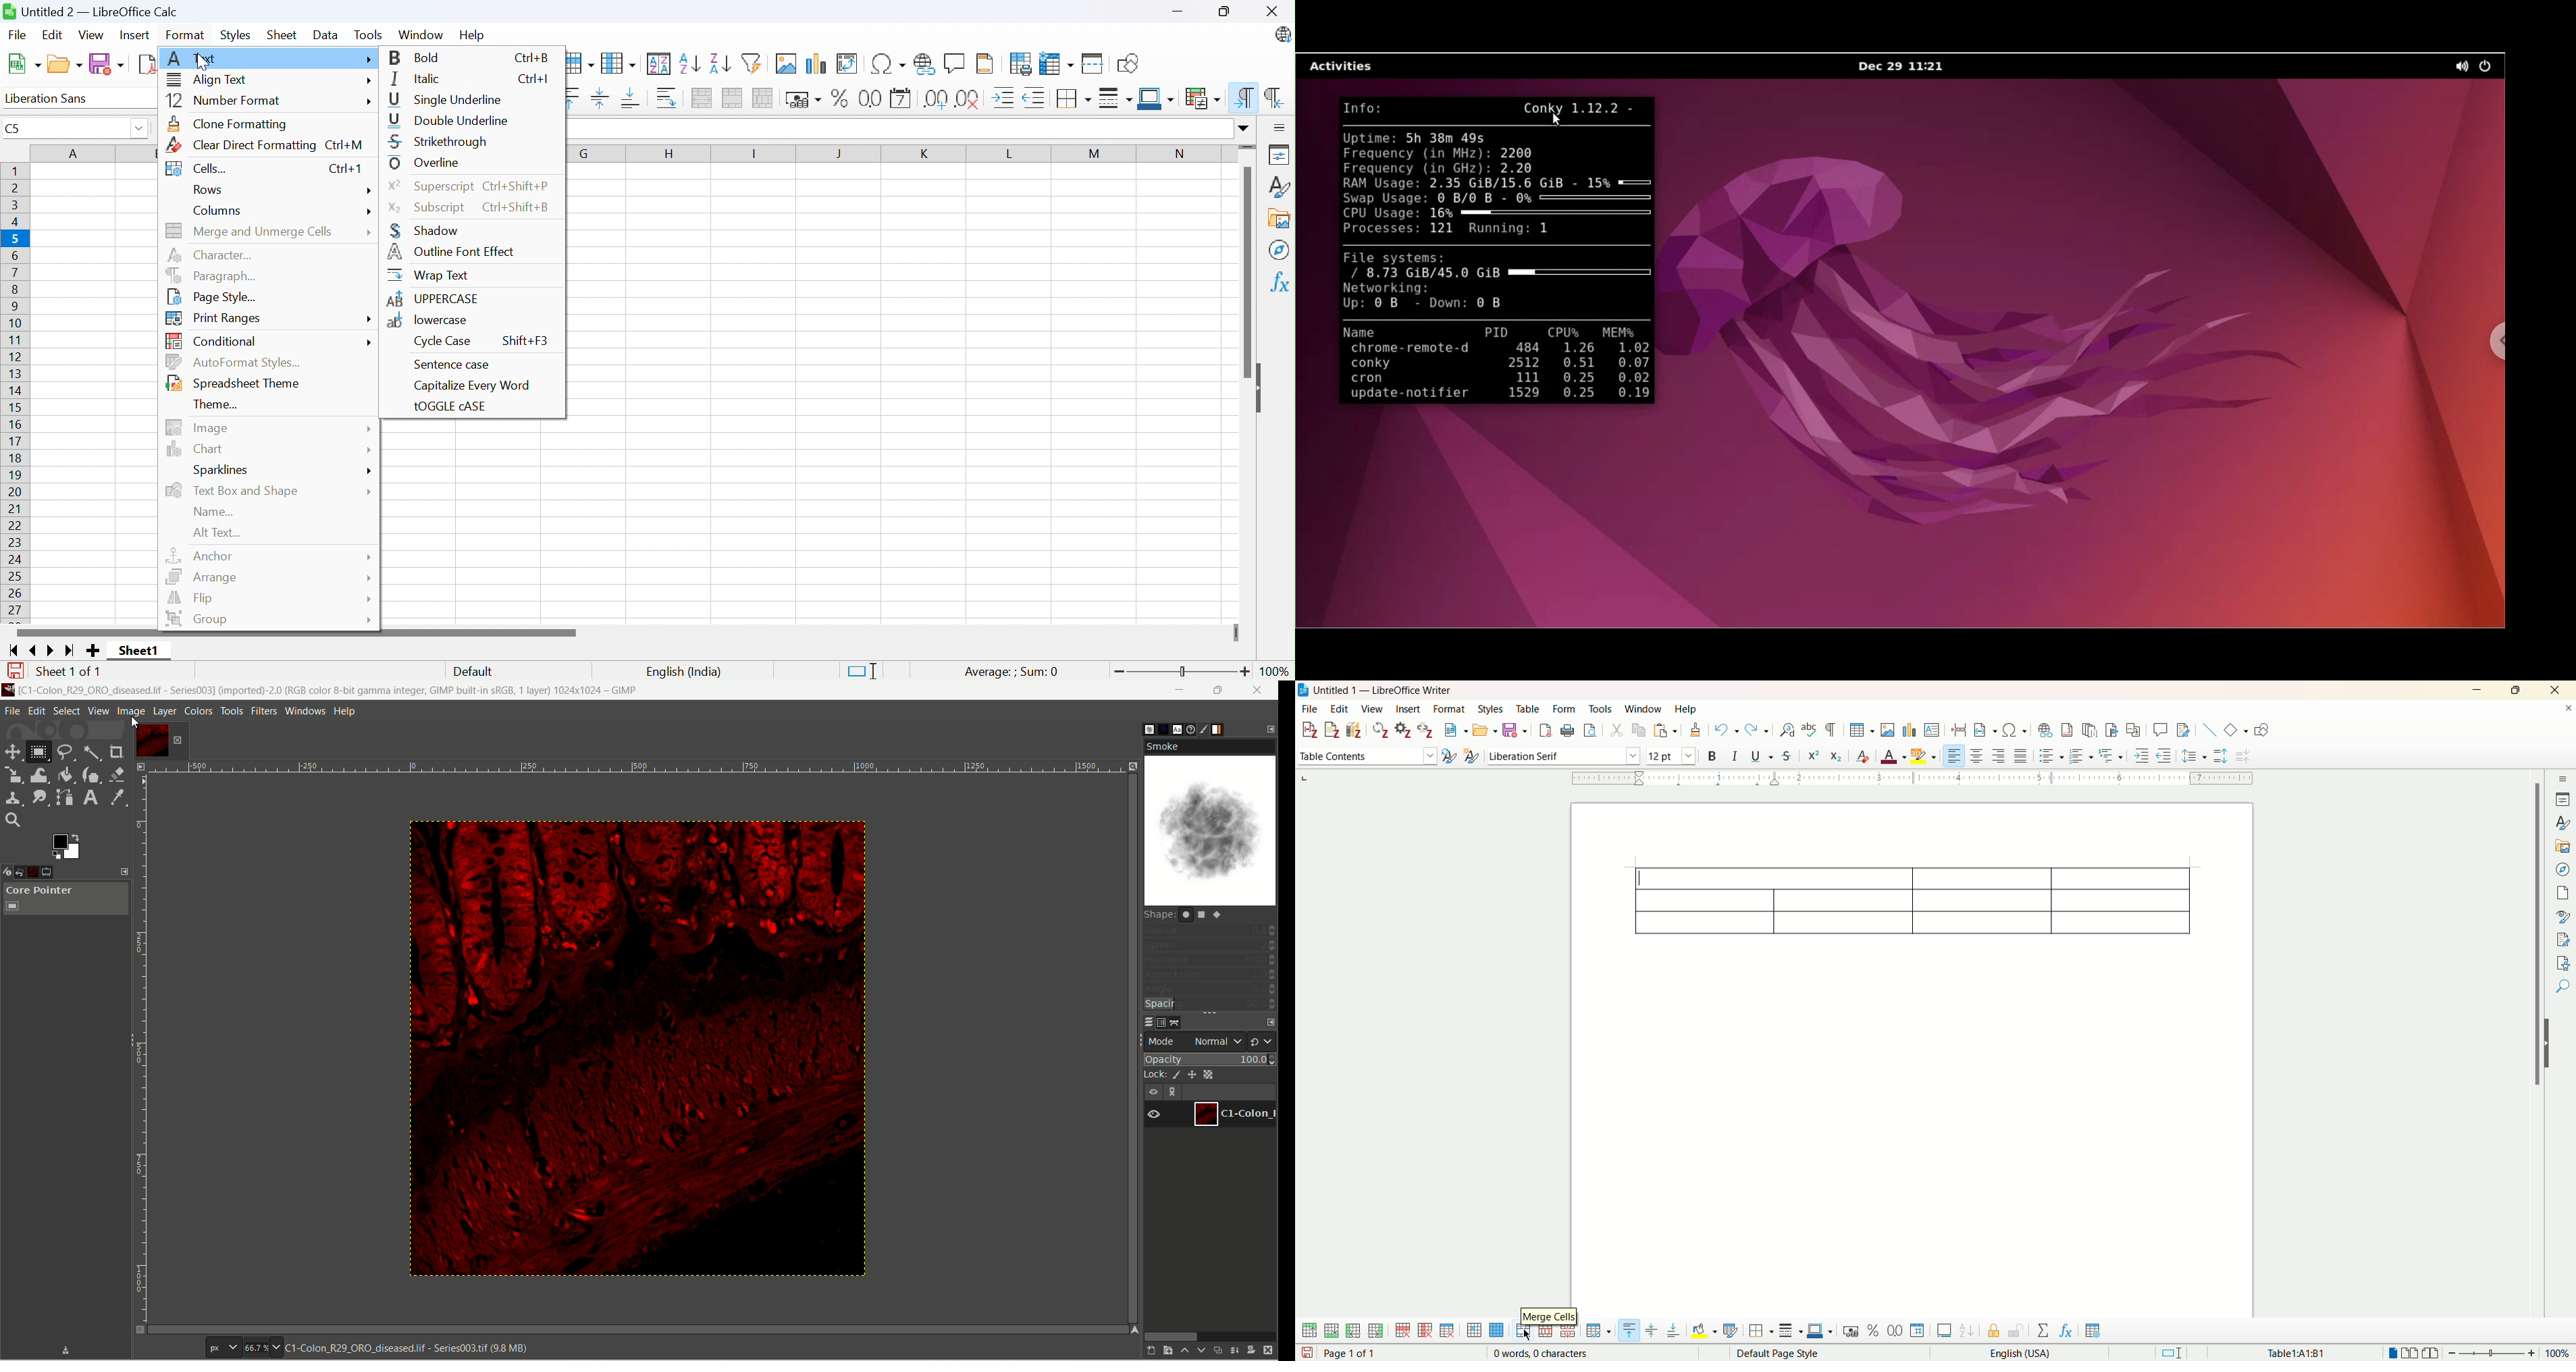 The width and height of the screenshot is (2576, 1372). I want to click on Capitalize every word, so click(471, 388).